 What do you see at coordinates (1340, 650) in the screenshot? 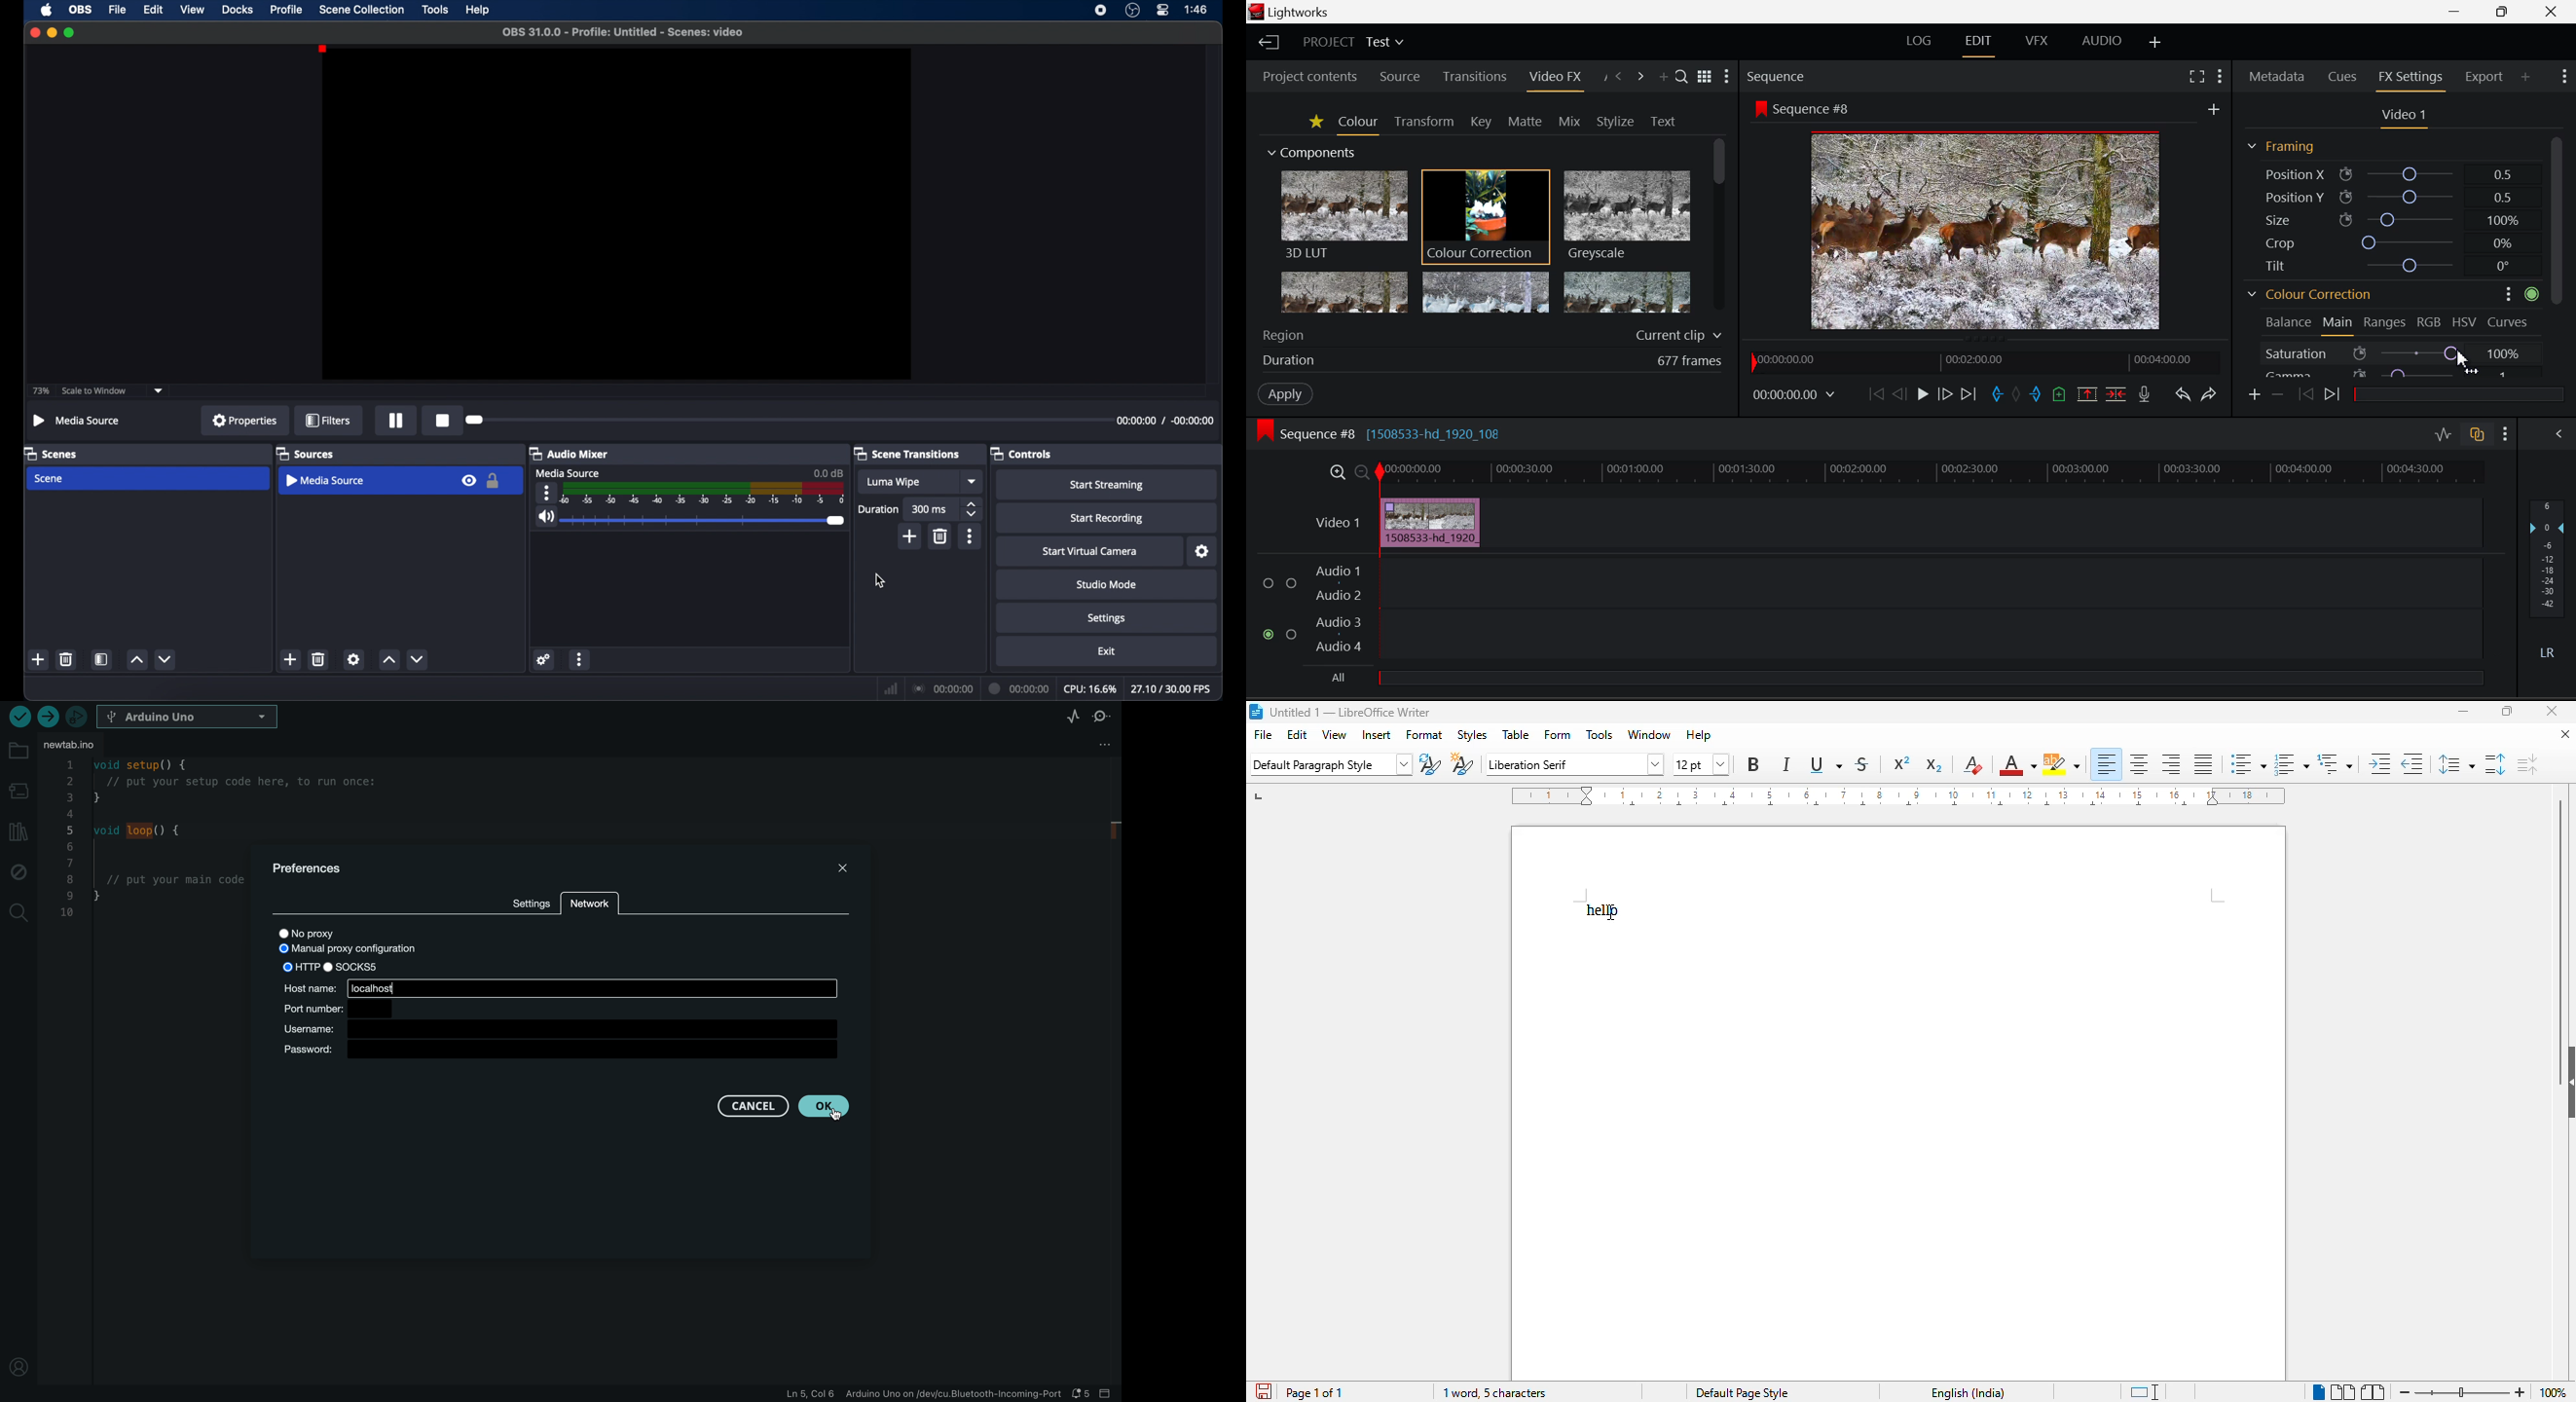
I see `Audio 4` at bounding box center [1340, 650].